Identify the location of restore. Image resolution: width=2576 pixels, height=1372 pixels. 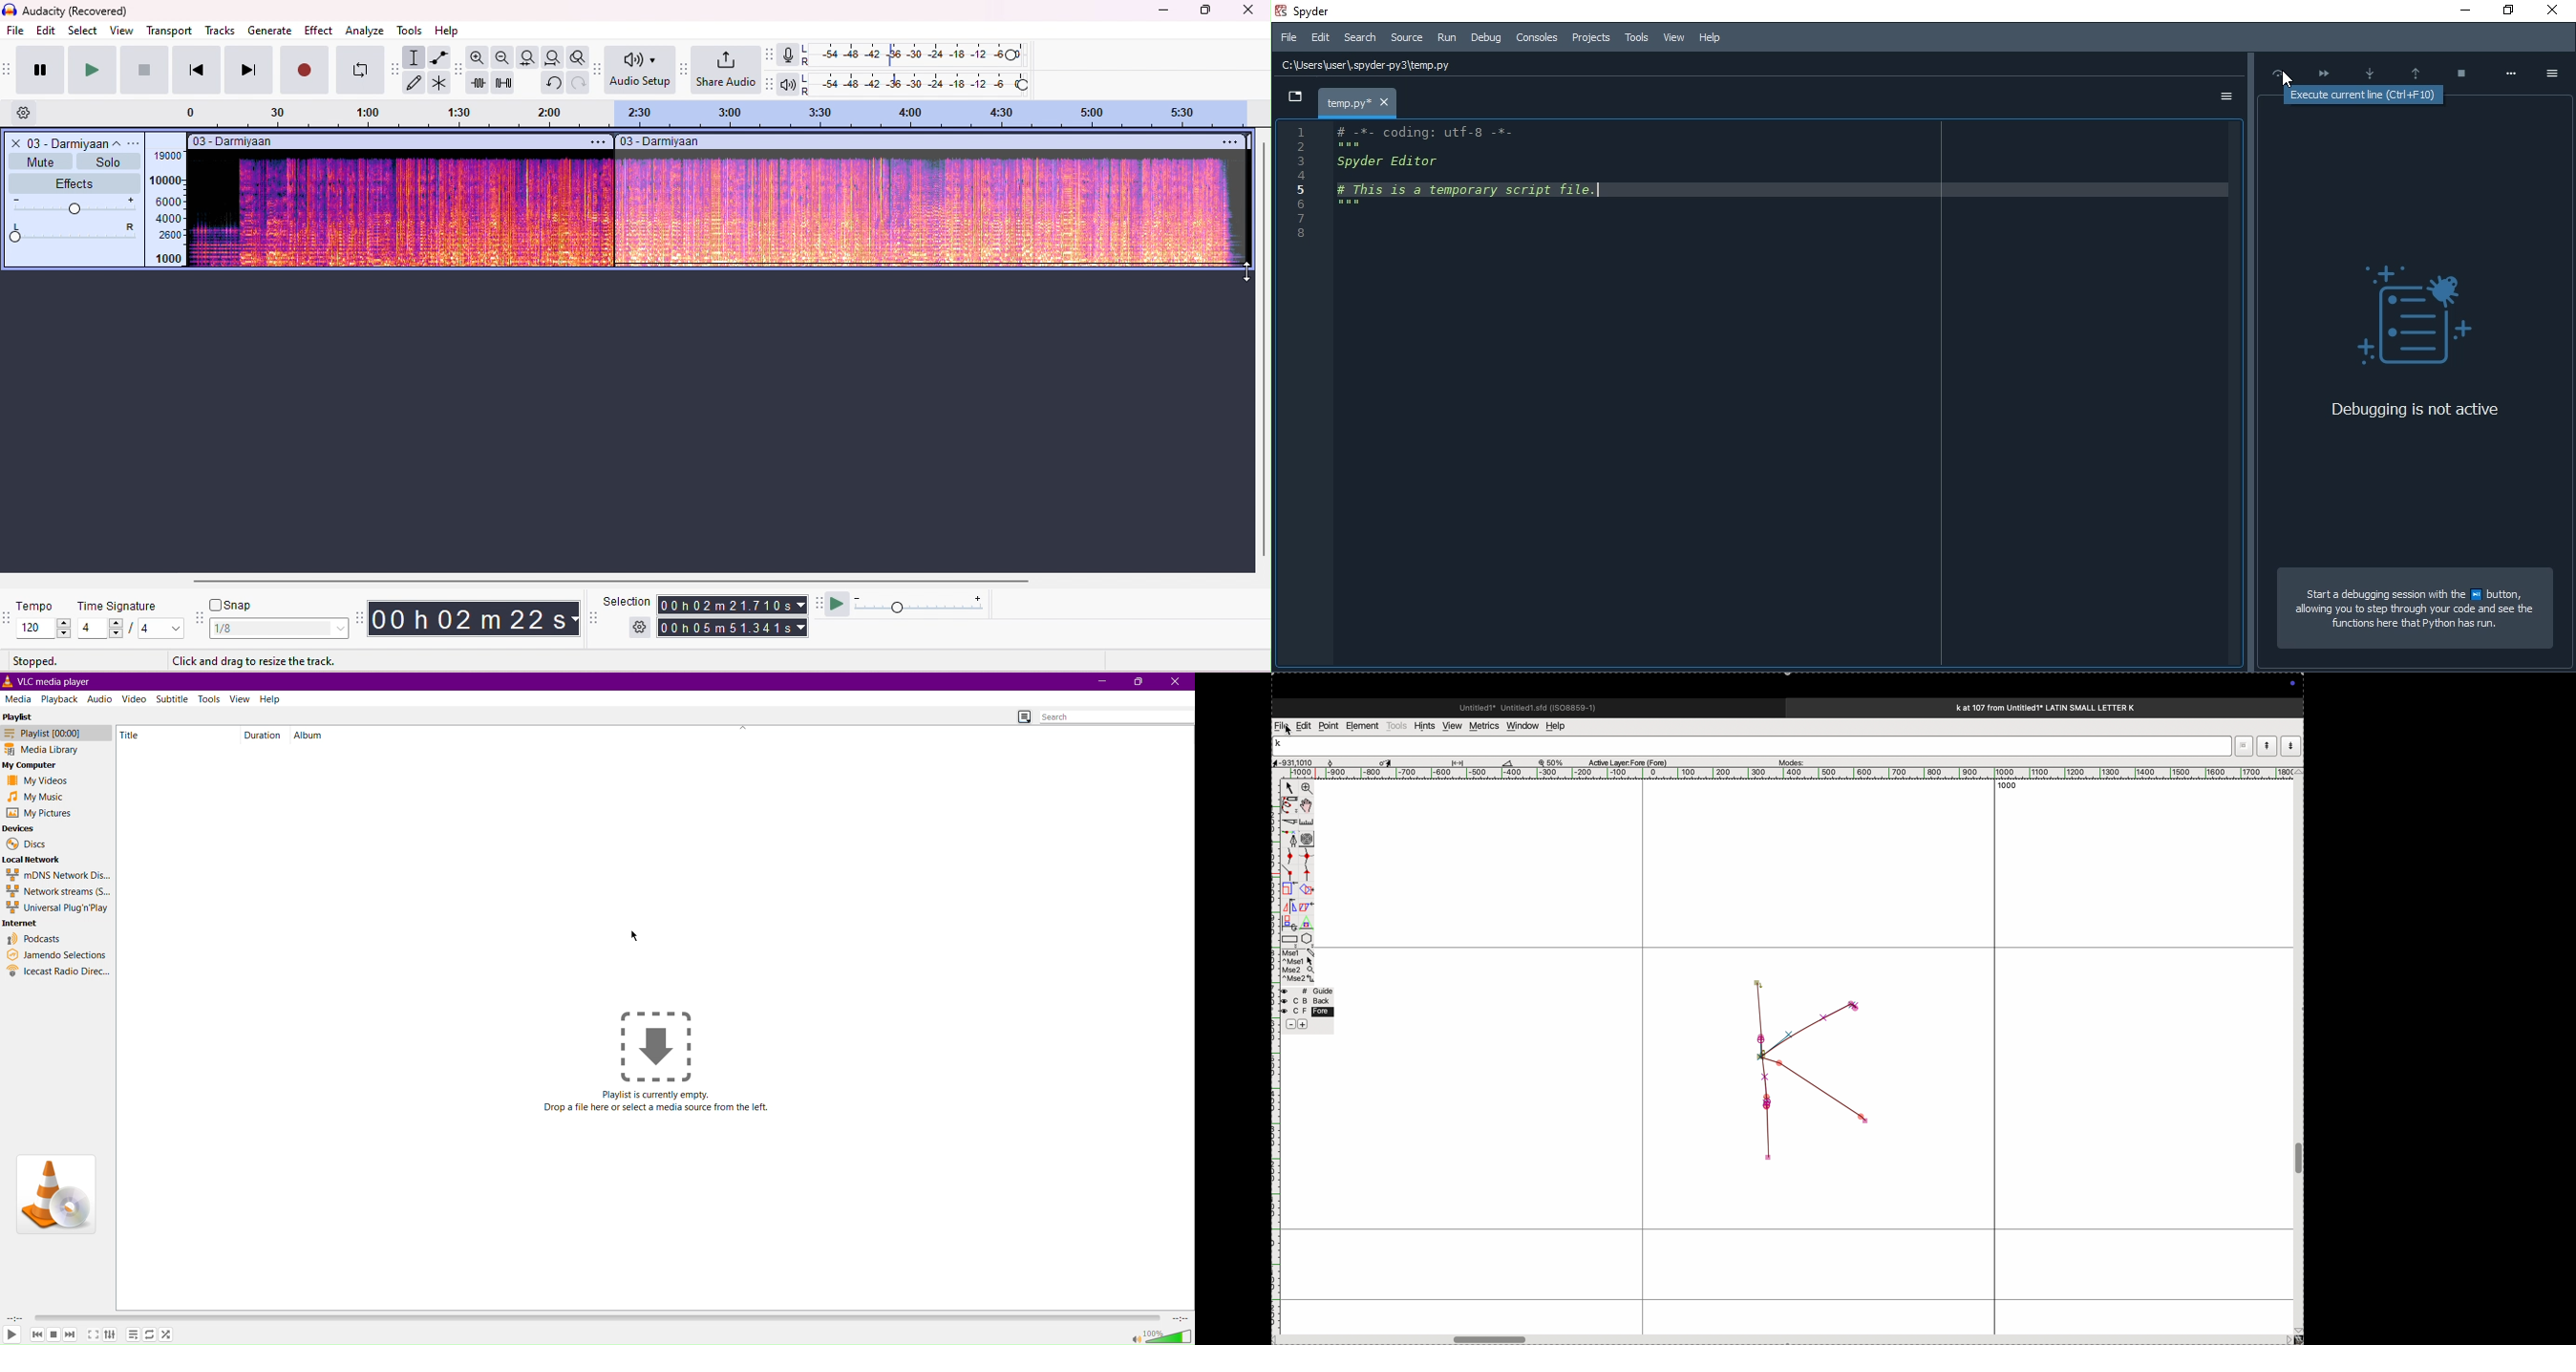
(2507, 11).